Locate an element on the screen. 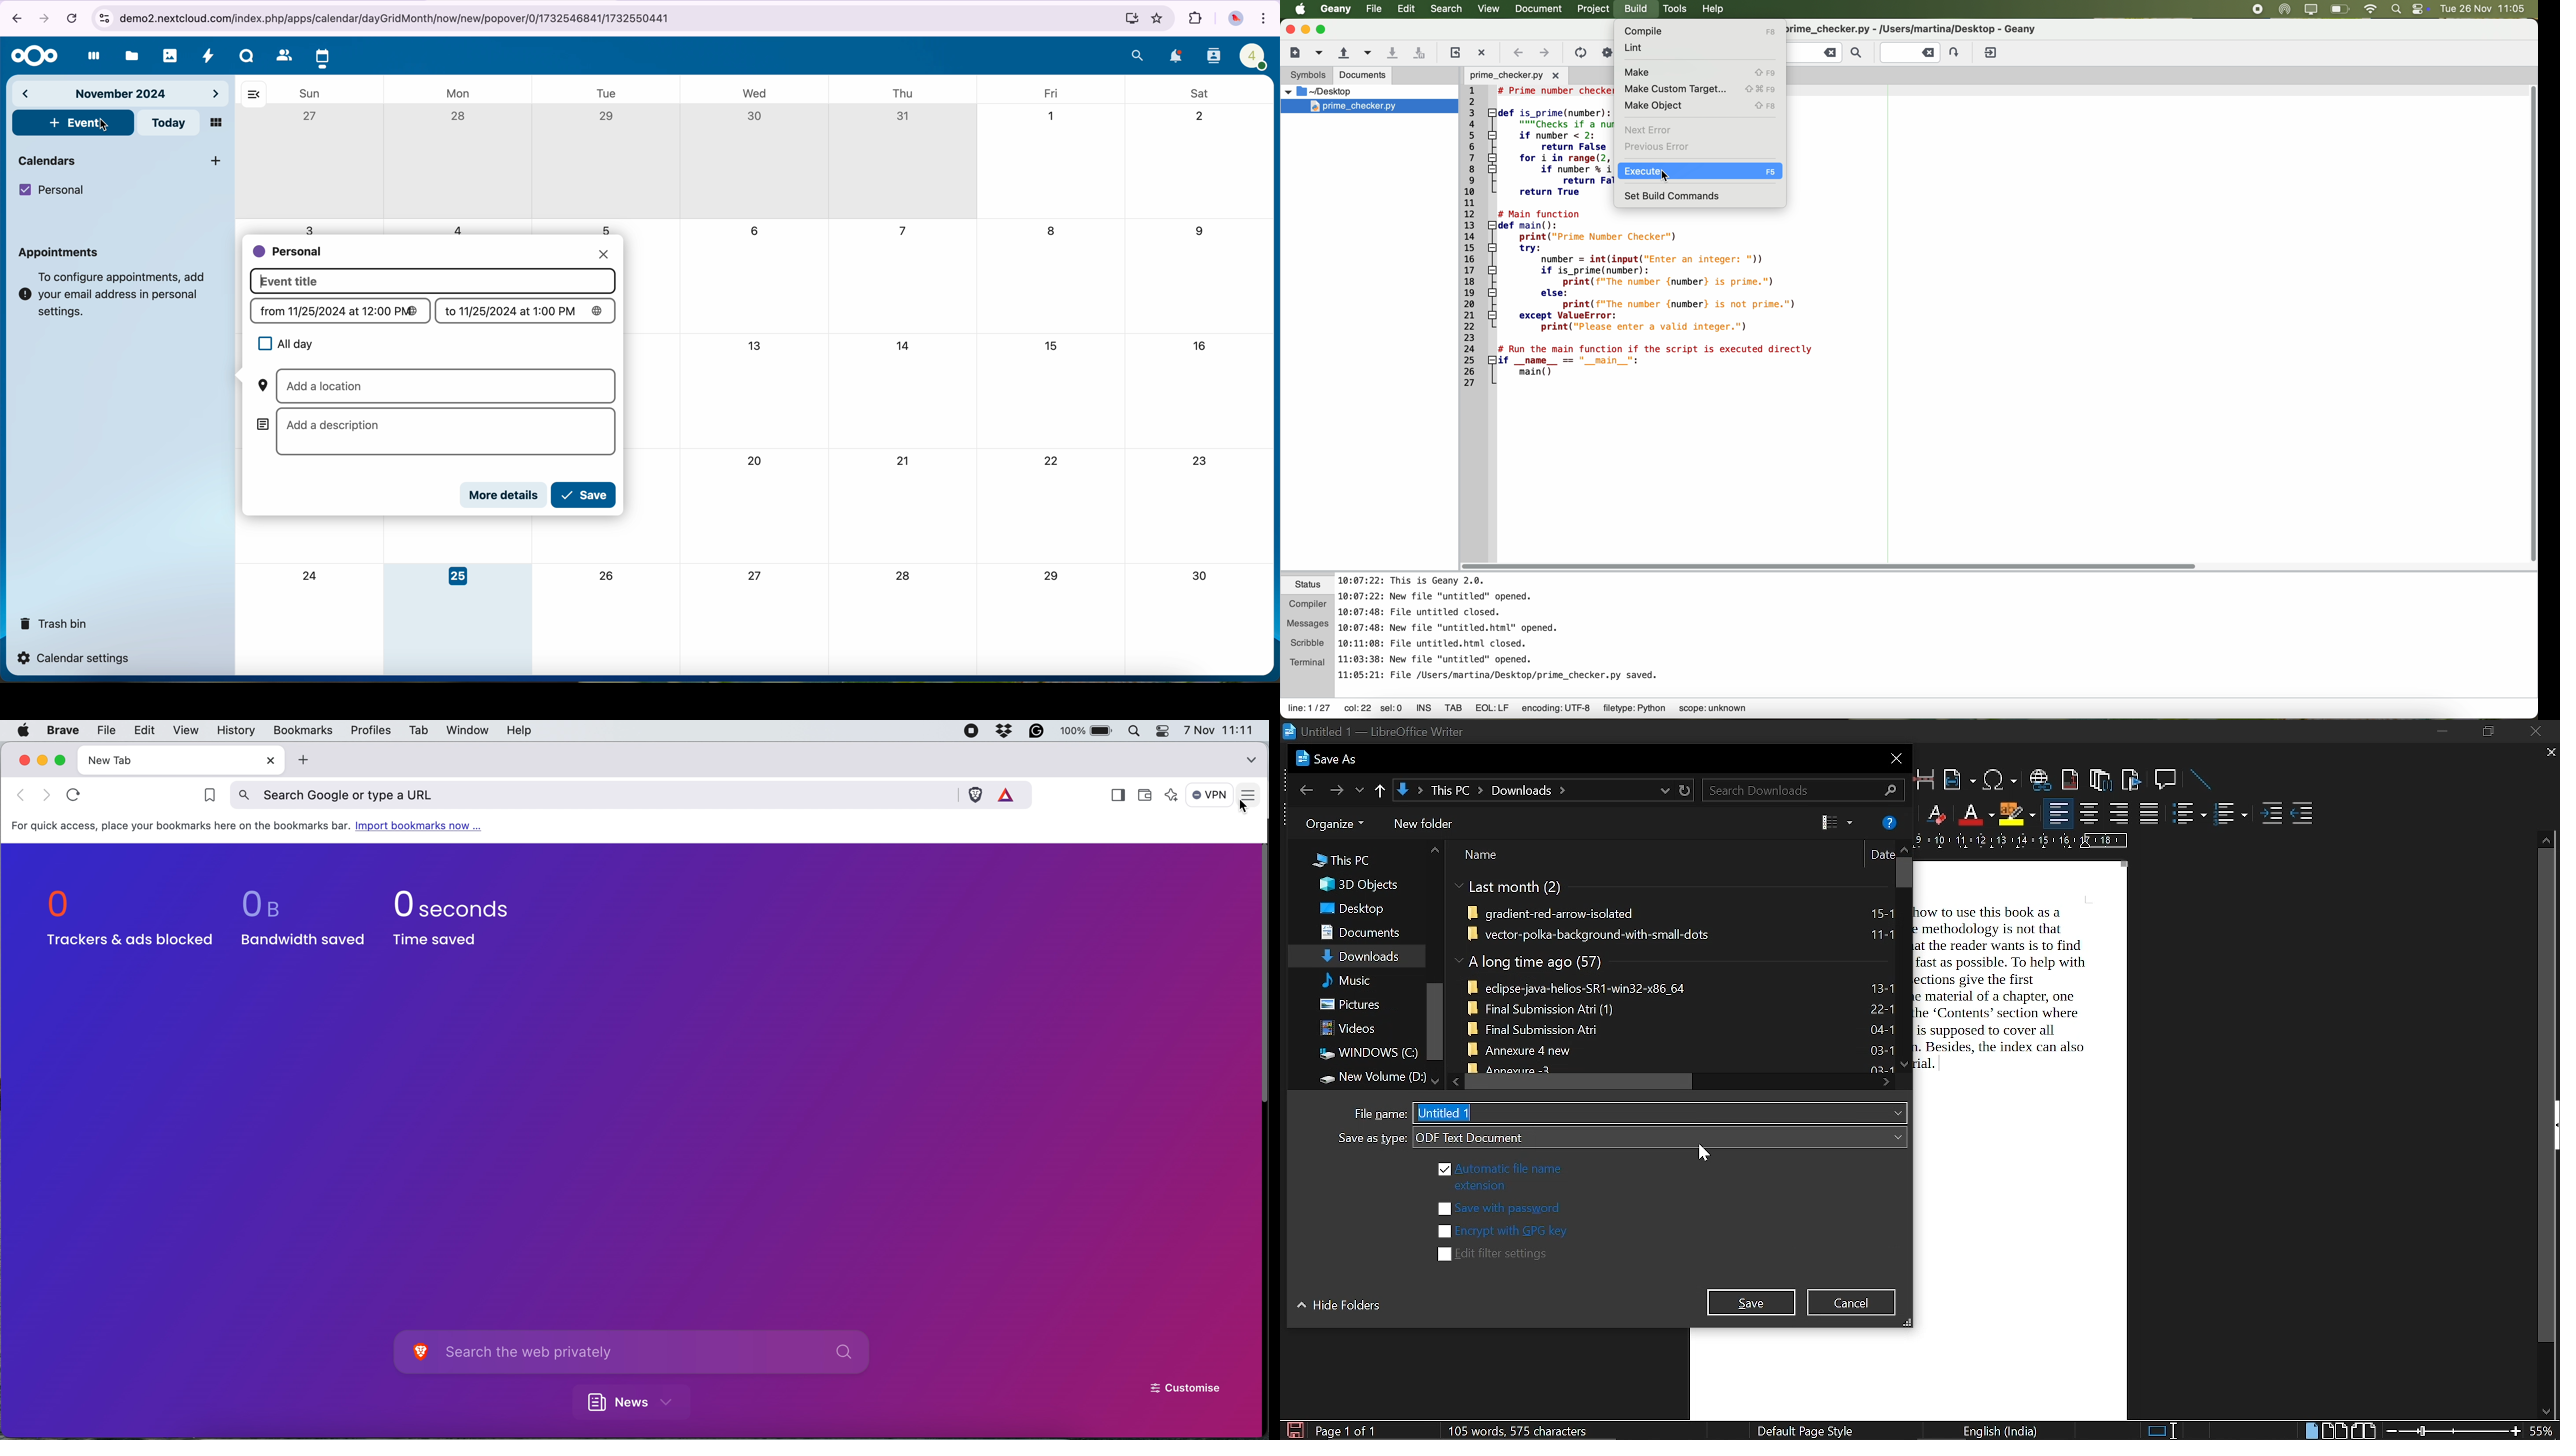 The height and width of the screenshot is (1456, 2576). Documents is located at coordinates (1358, 931).